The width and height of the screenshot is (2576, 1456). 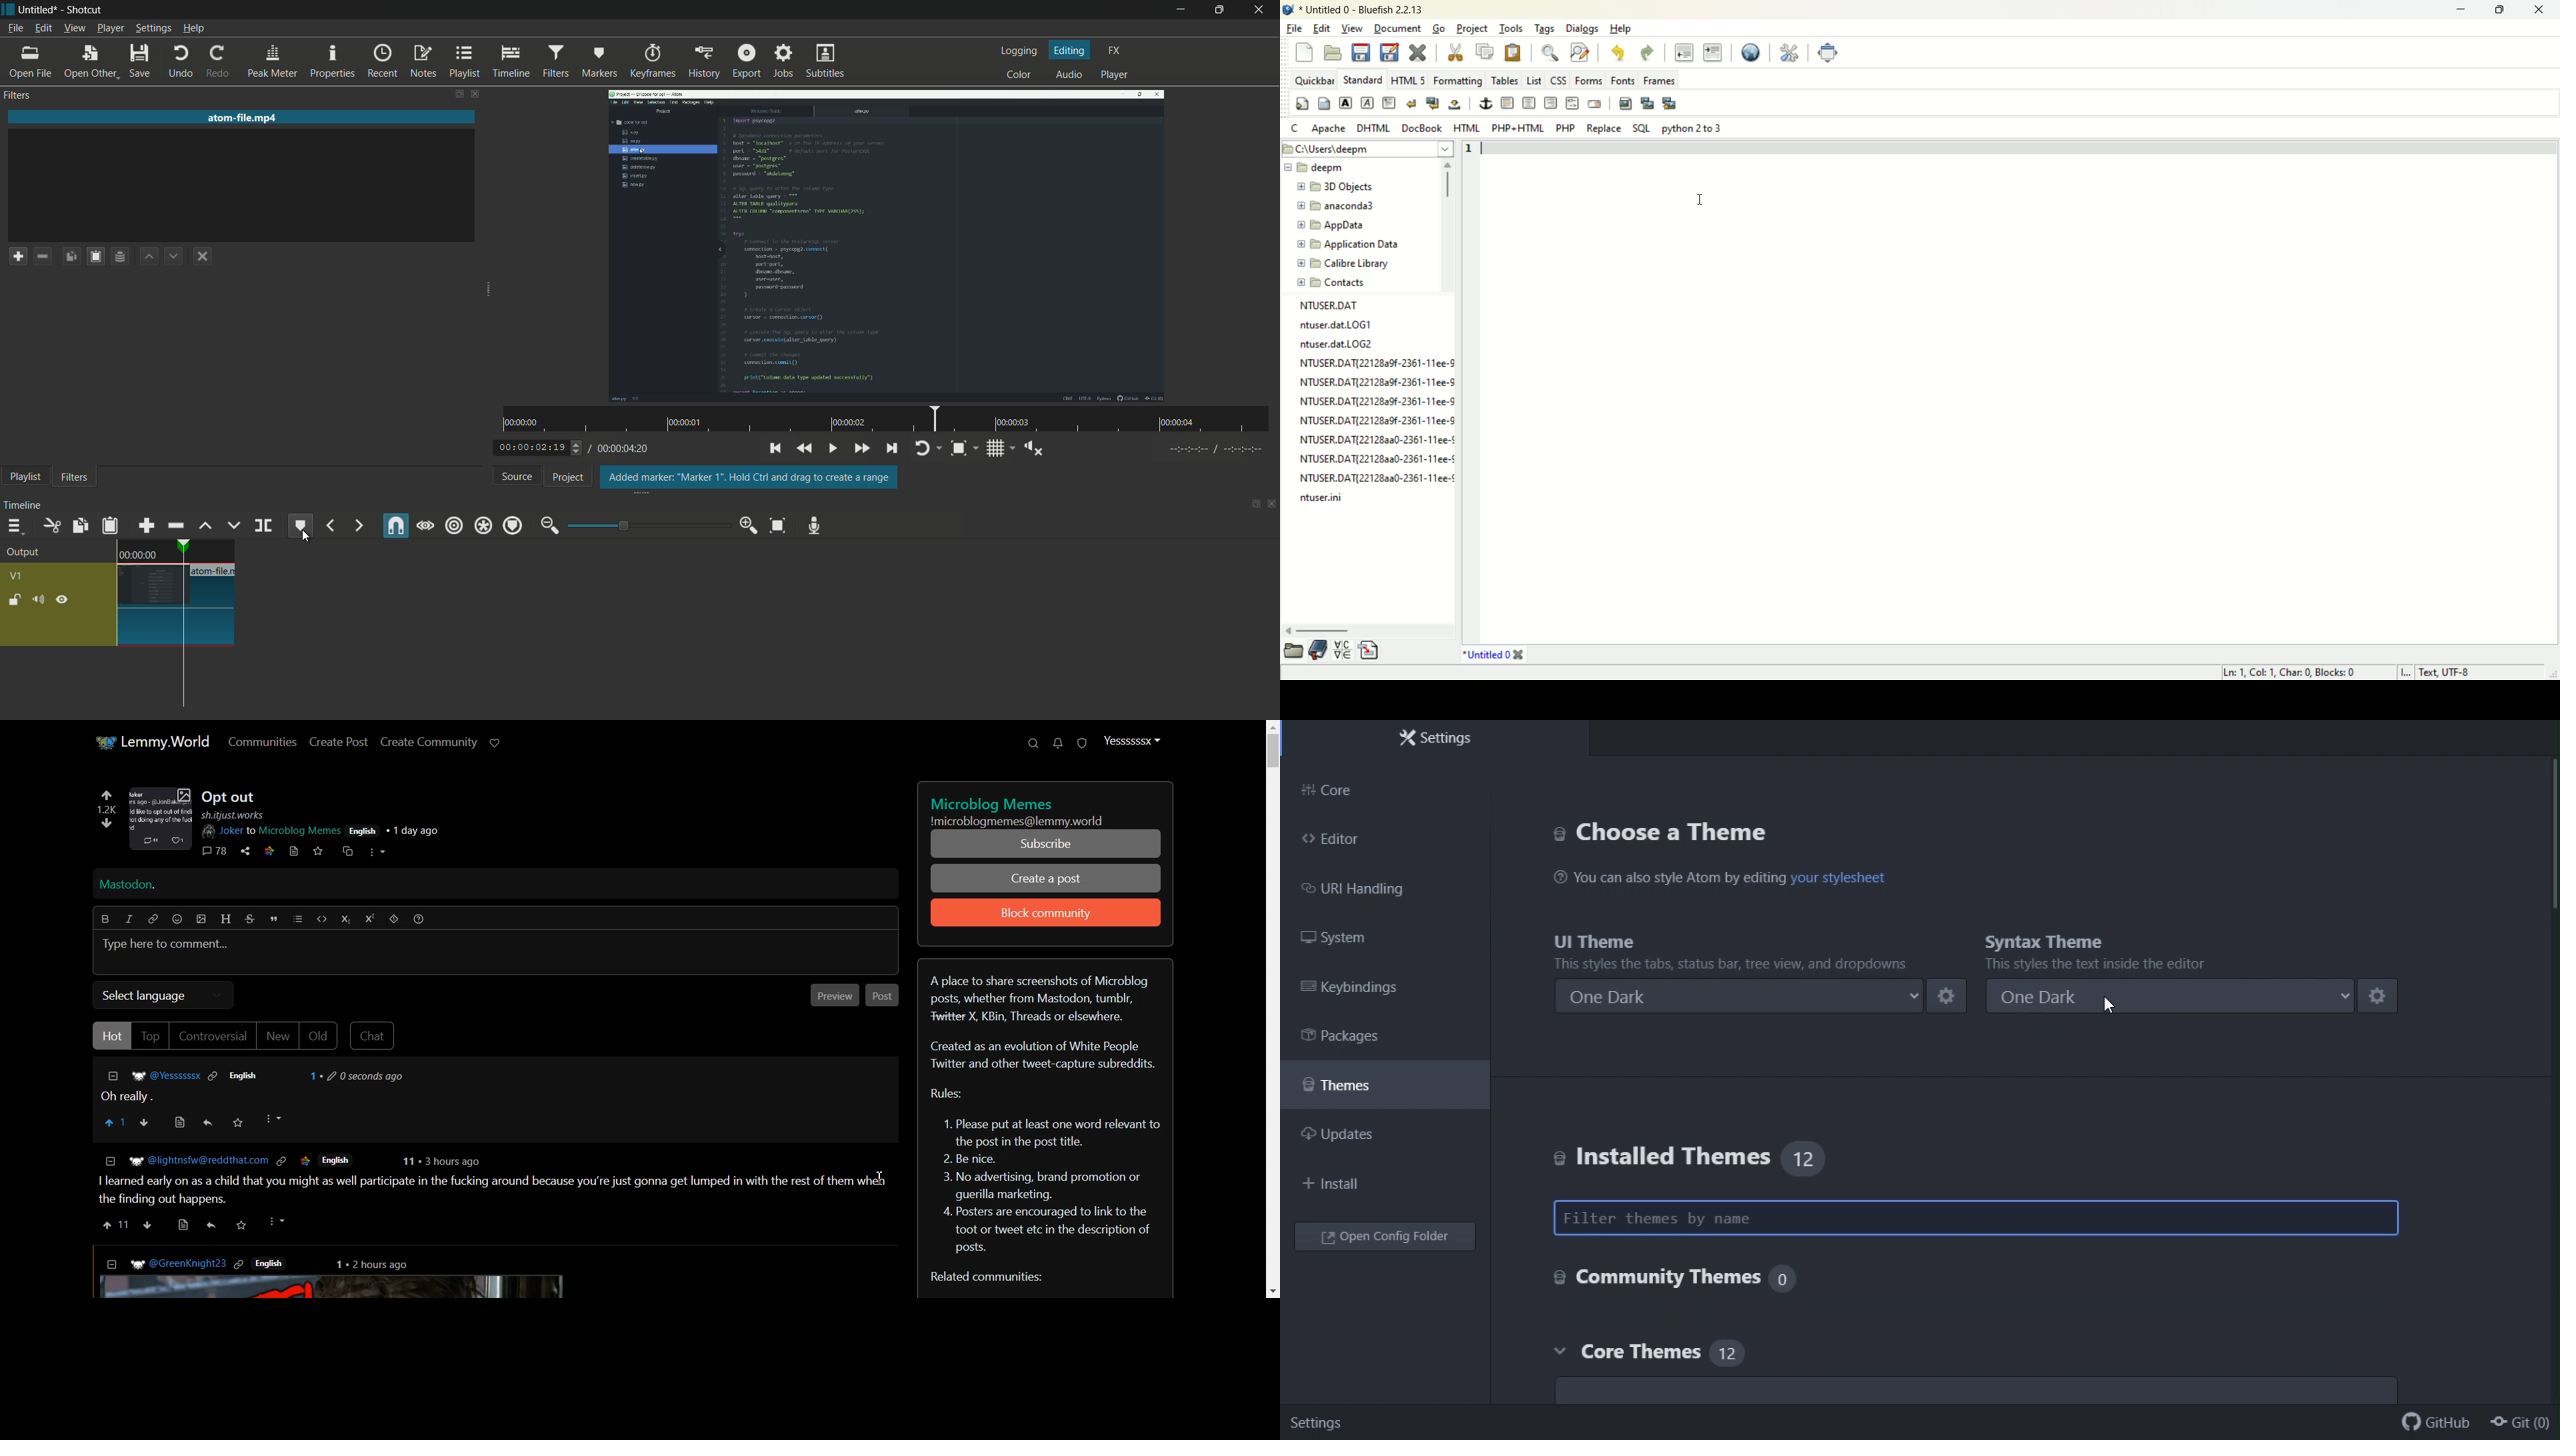 What do you see at coordinates (1259, 10) in the screenshot?
I see `close window` at bounding box center [1259, 10].